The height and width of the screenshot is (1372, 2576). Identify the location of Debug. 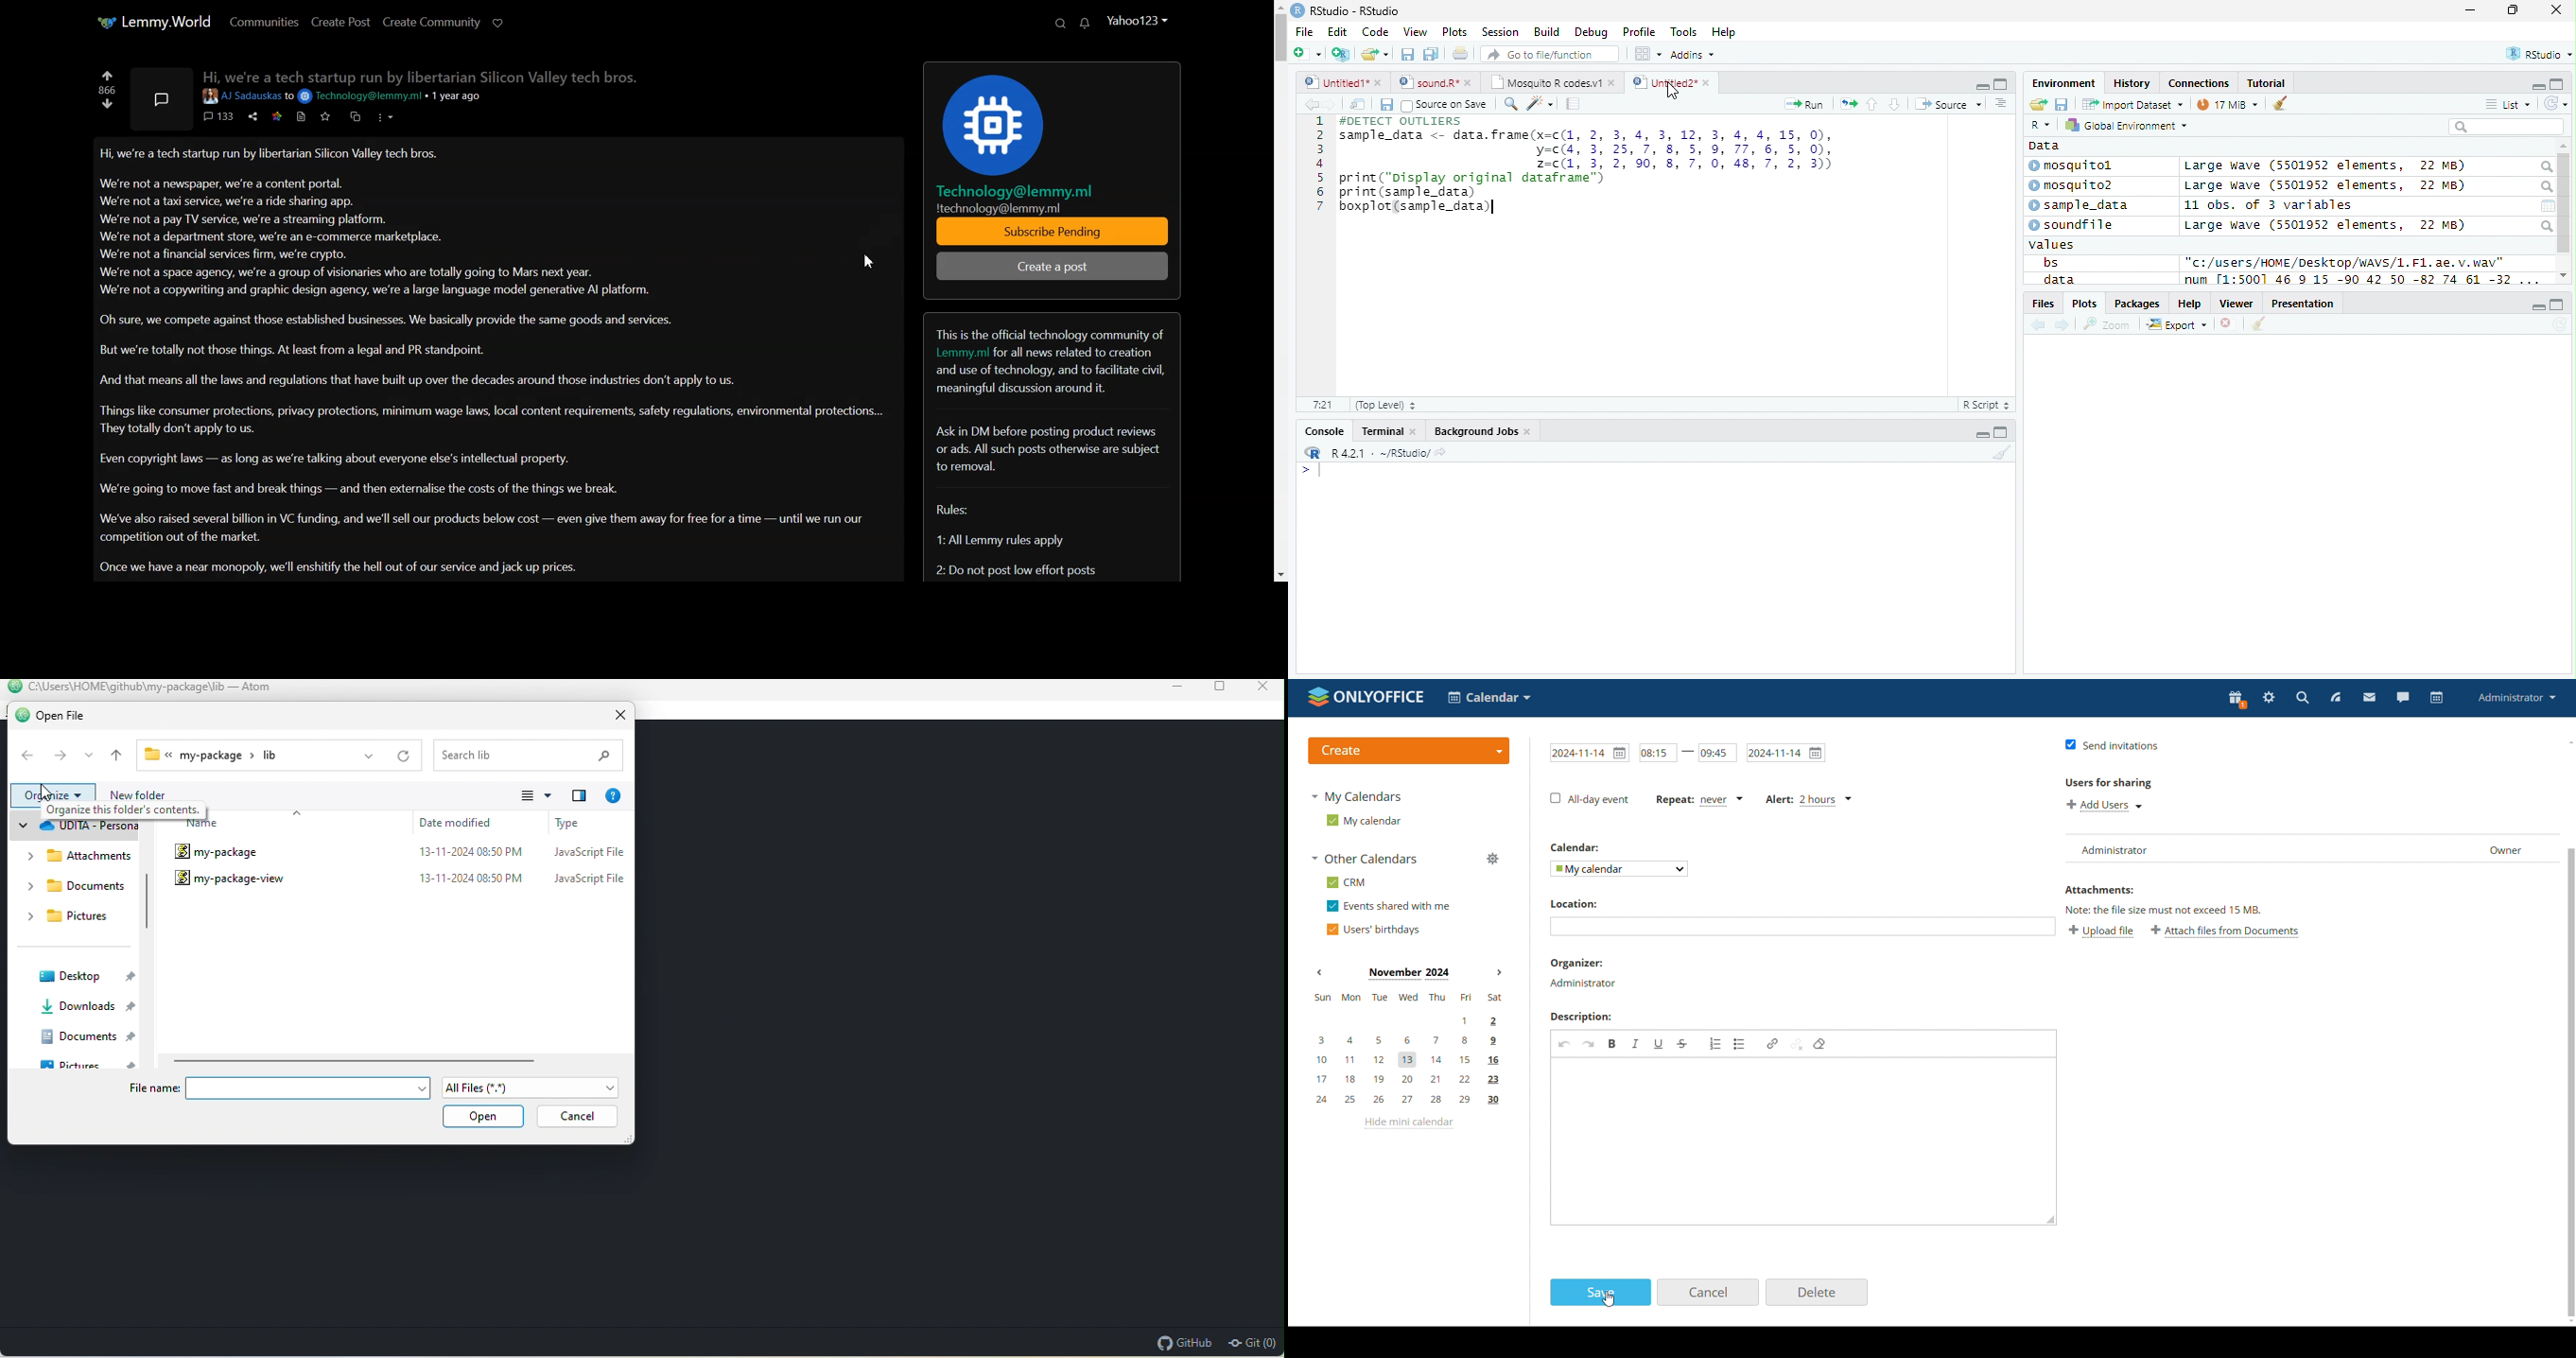
(1590, 32).